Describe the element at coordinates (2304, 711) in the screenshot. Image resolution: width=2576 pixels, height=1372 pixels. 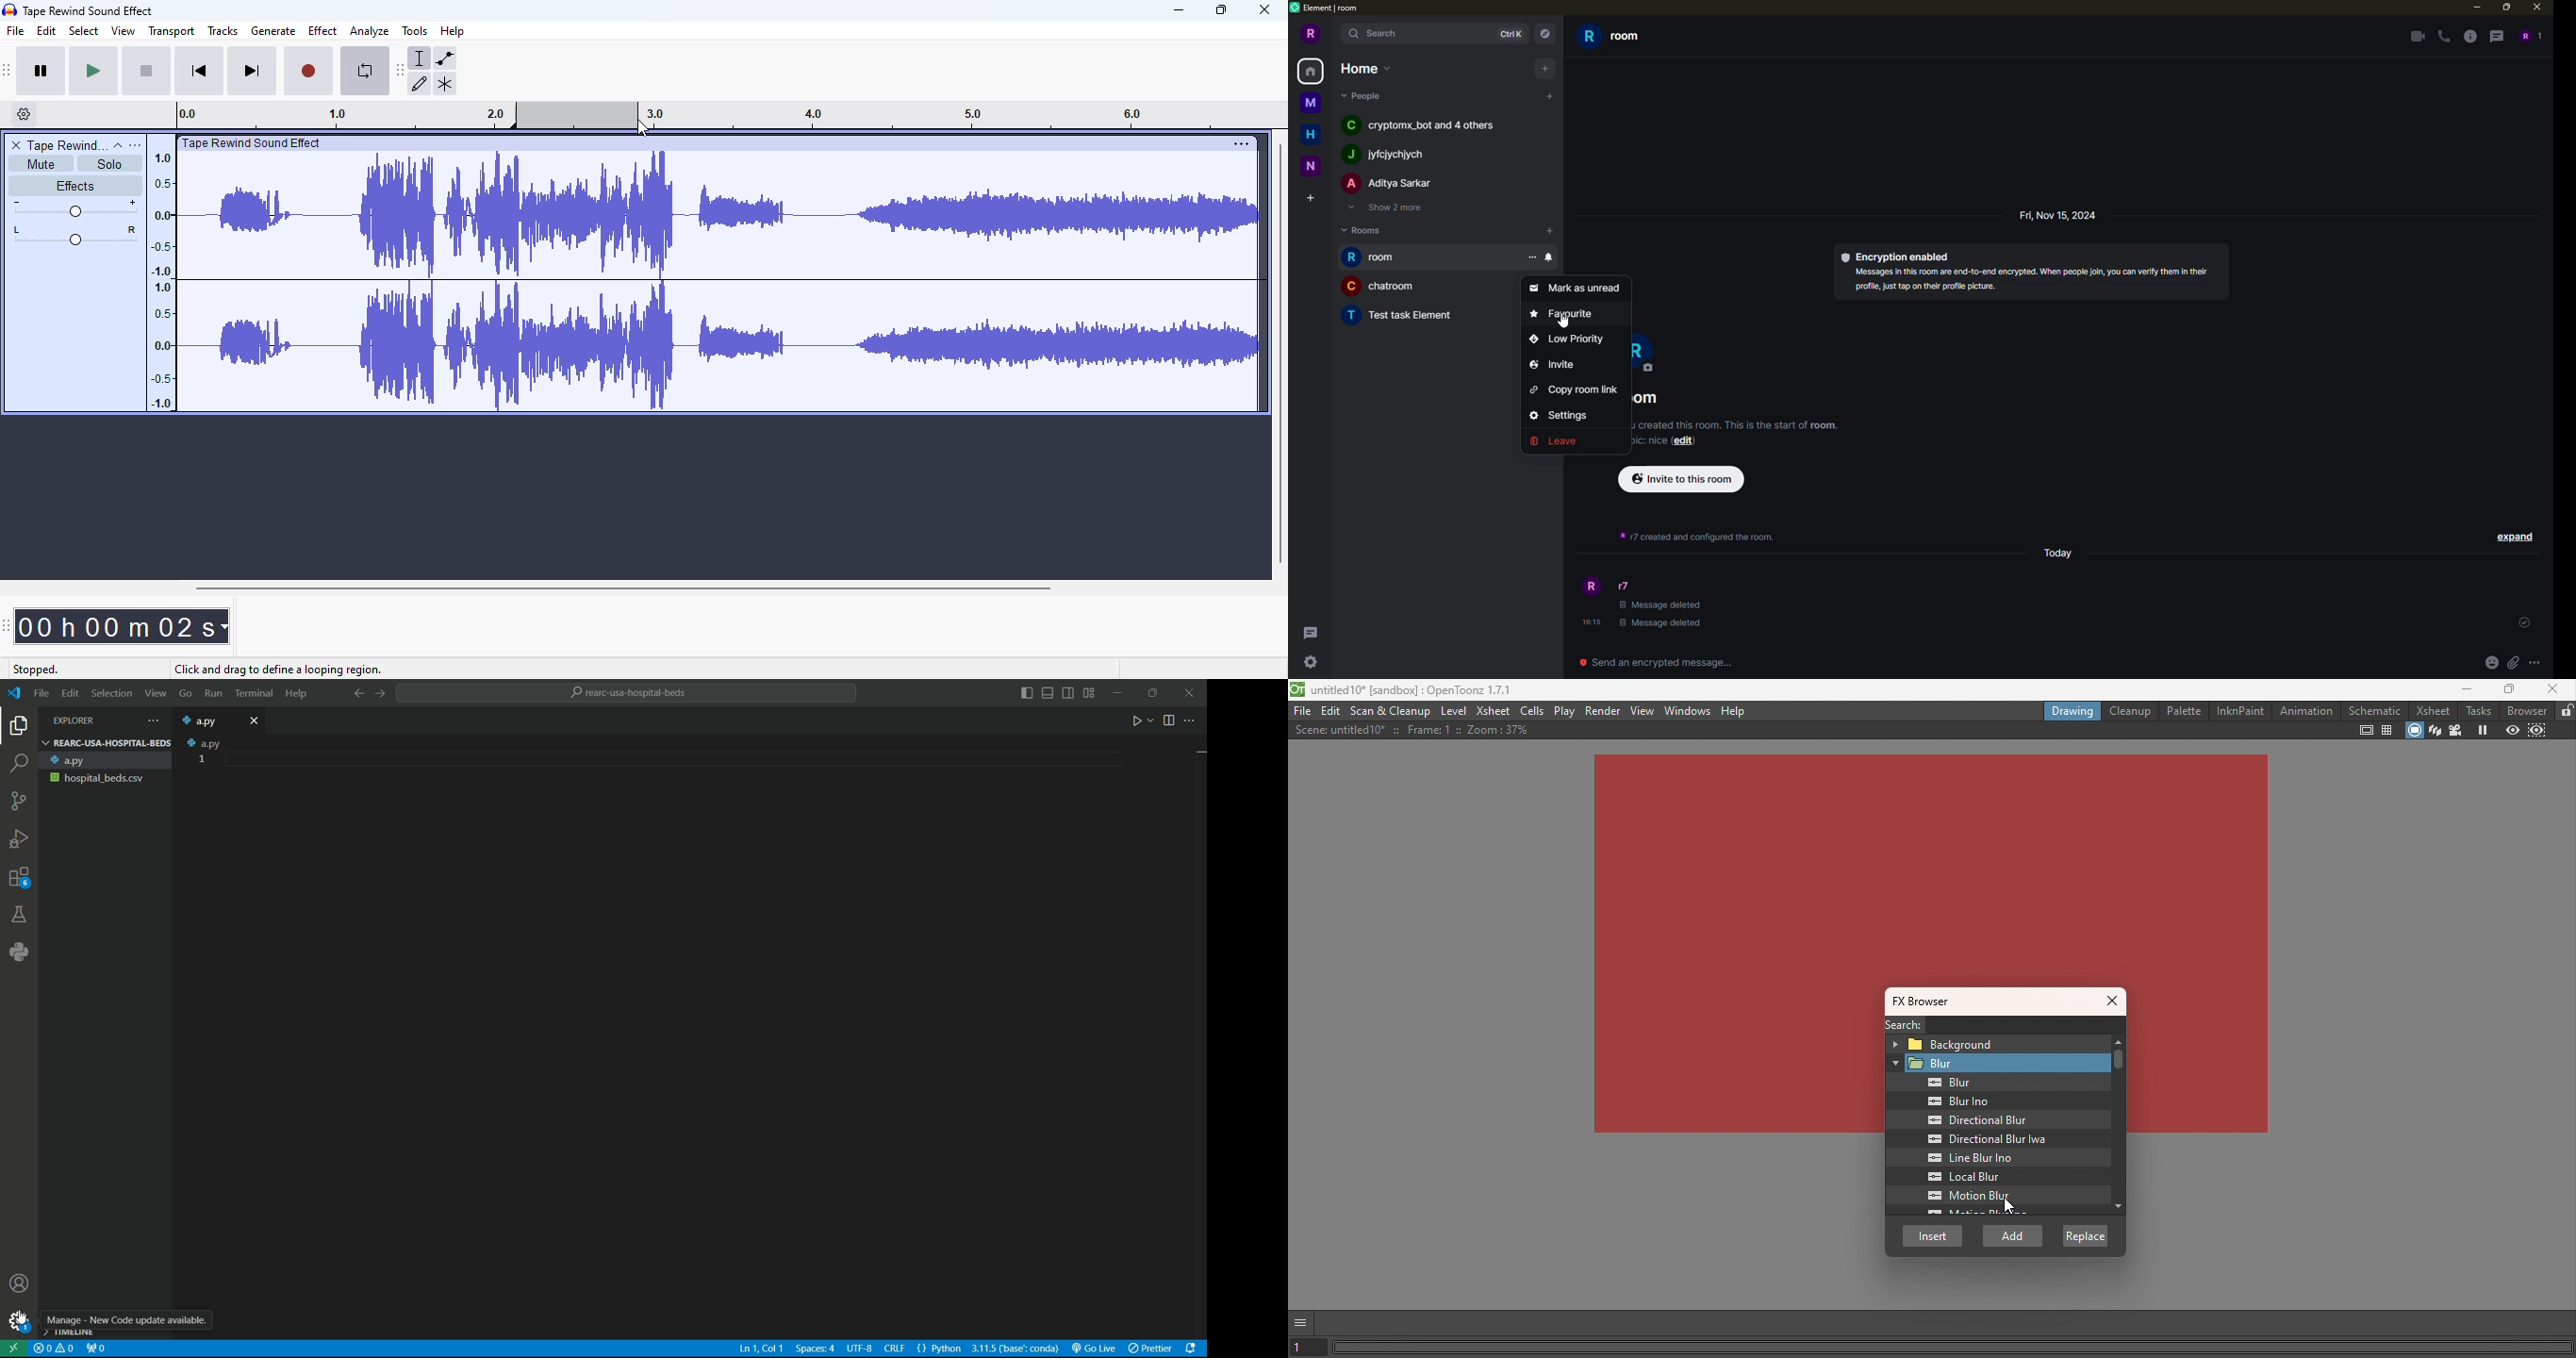
I see `Animation` at that location.